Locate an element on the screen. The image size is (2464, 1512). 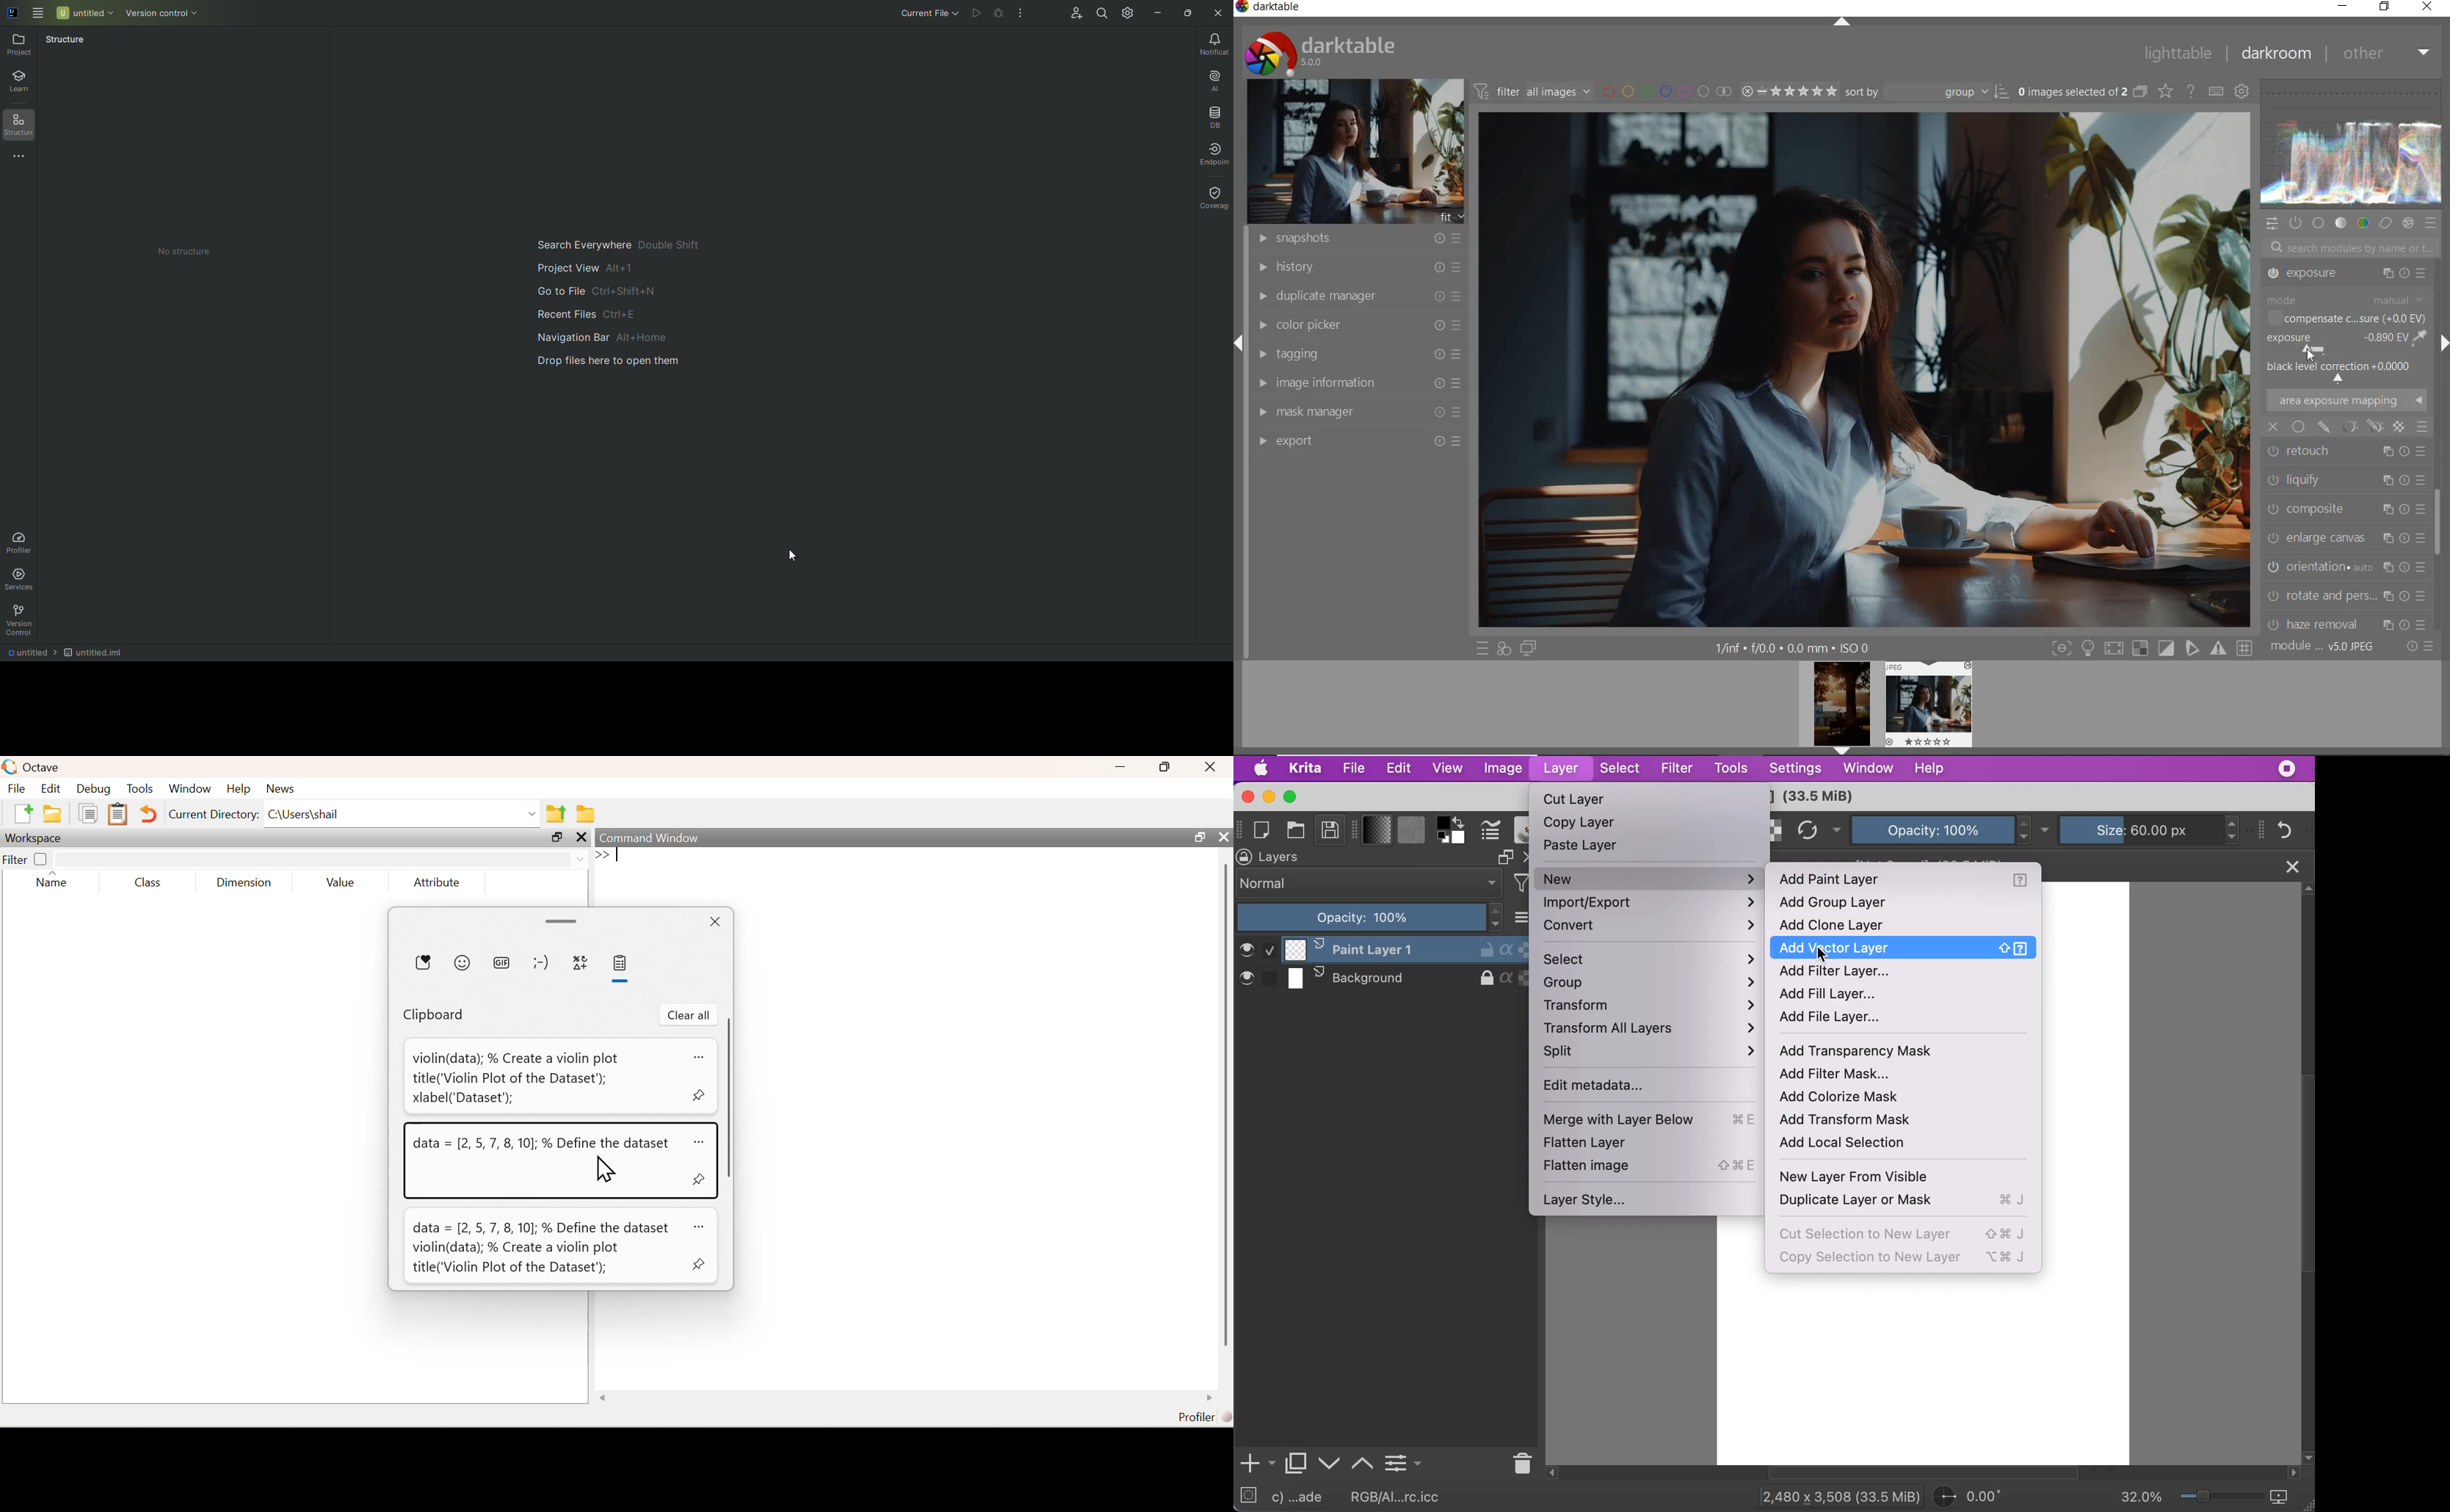
scroll bar is located at coordinates (730, 1096).